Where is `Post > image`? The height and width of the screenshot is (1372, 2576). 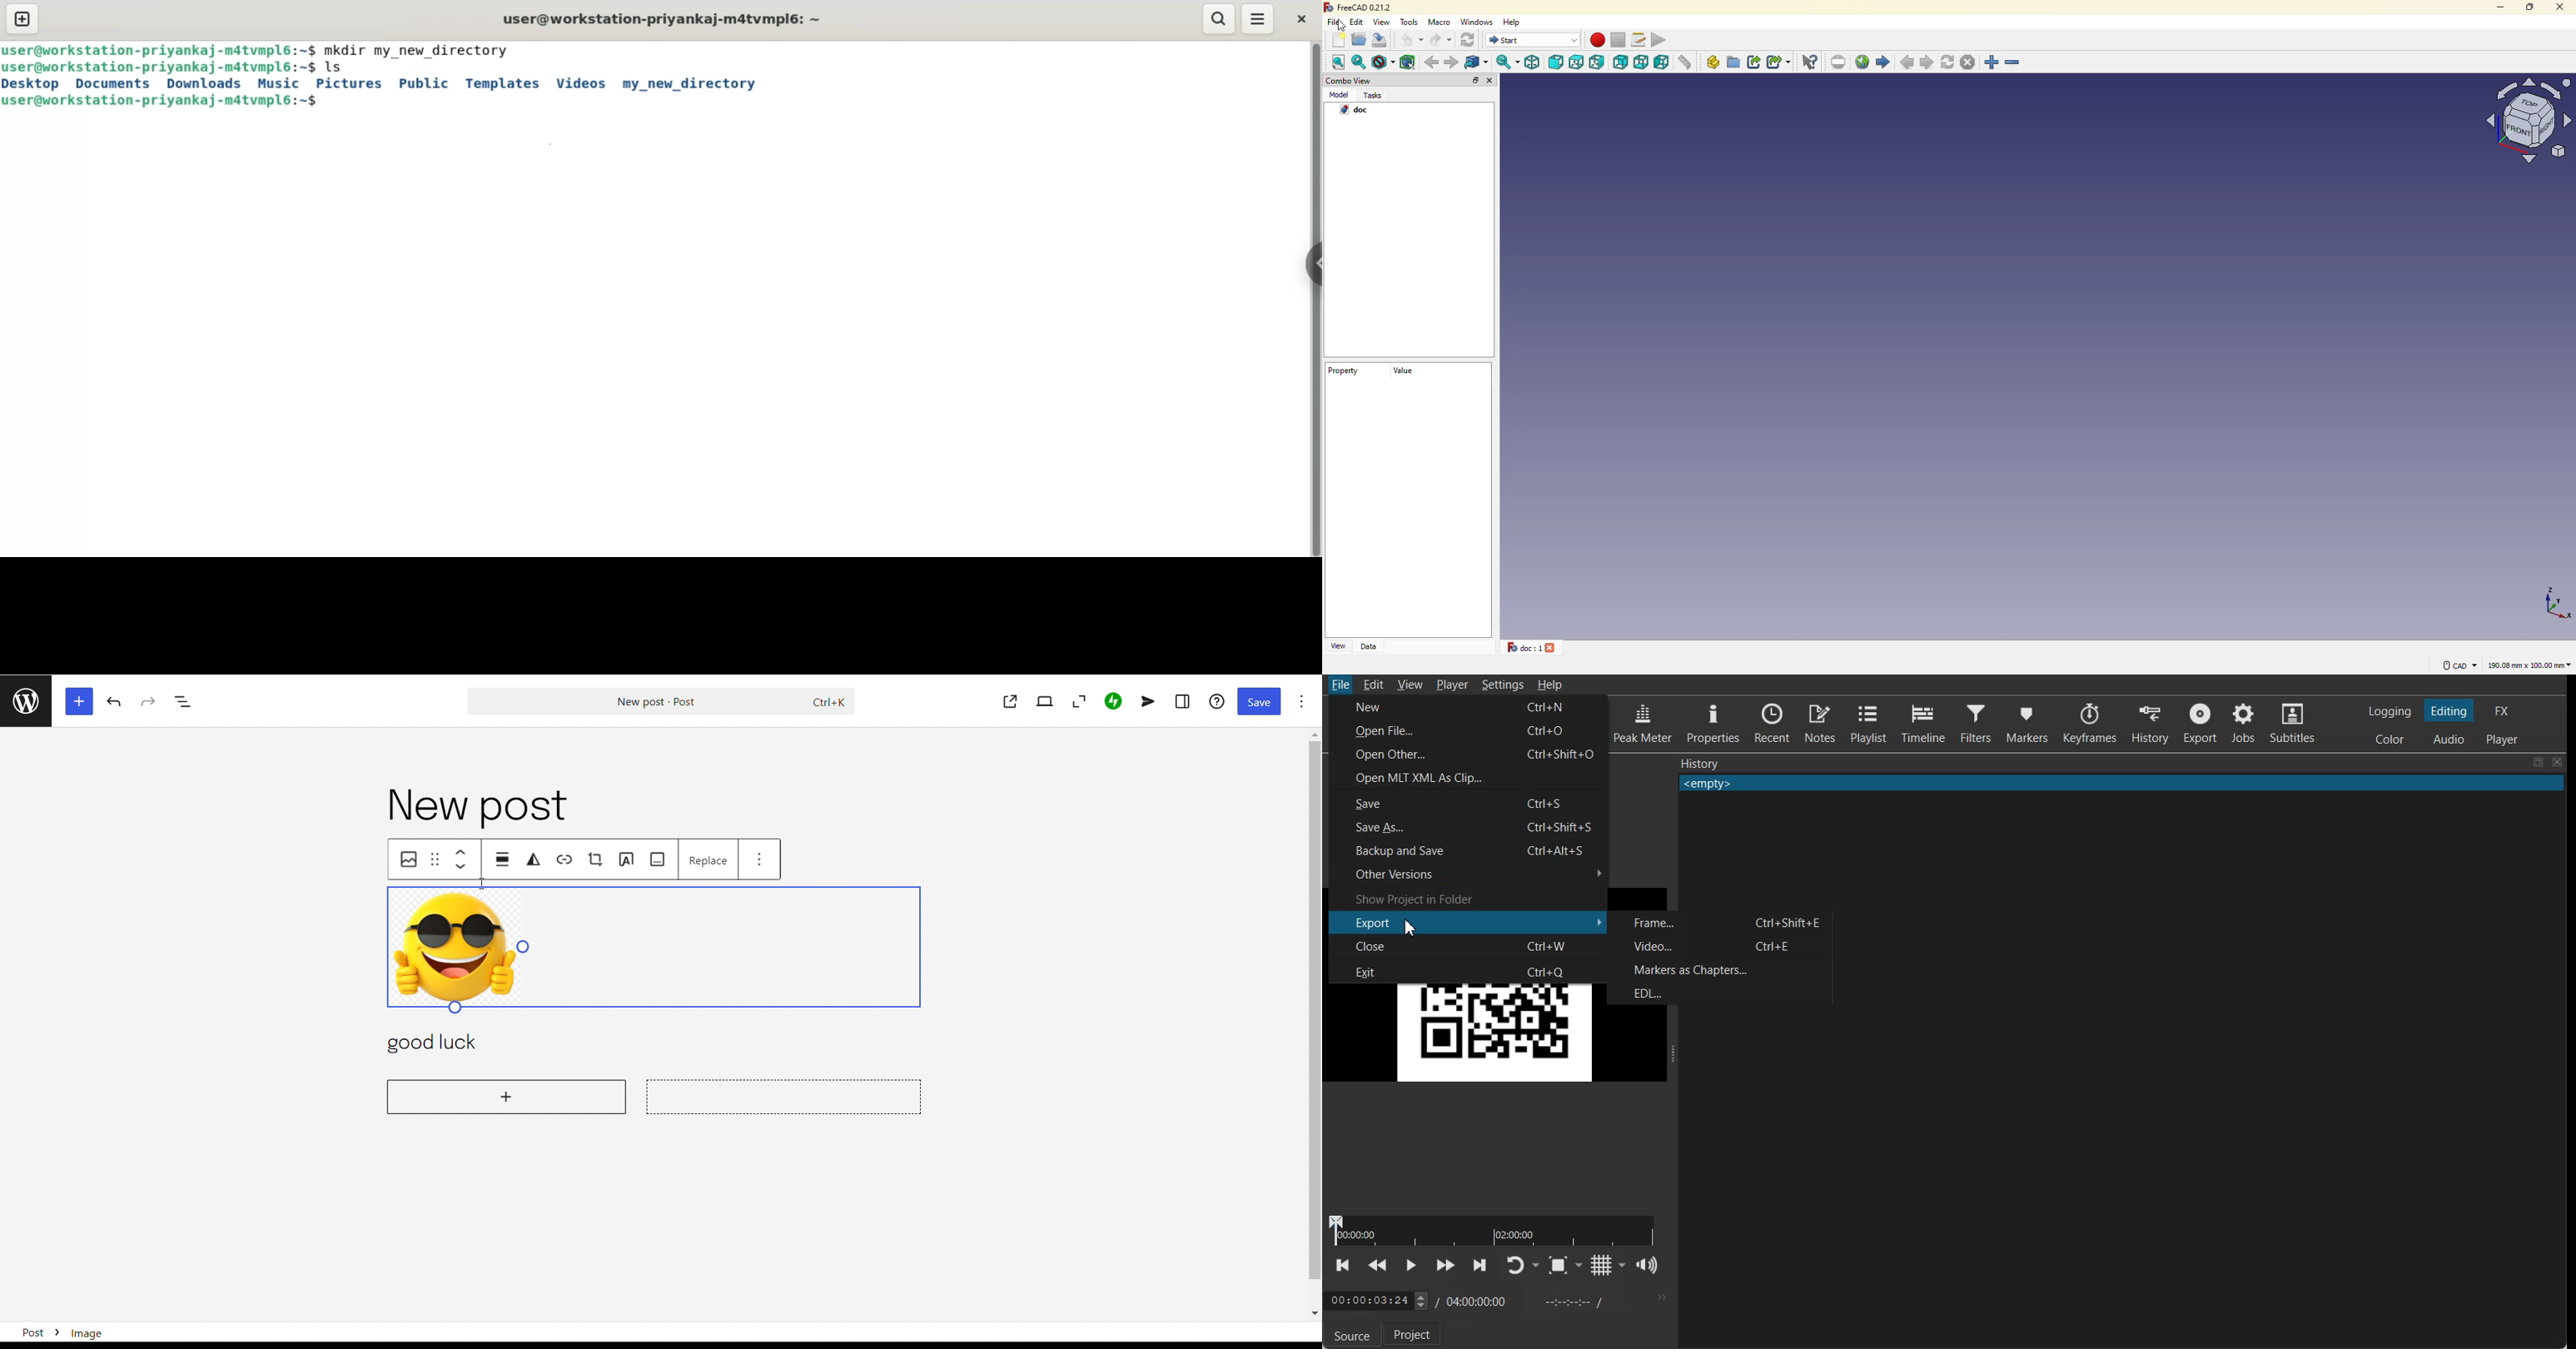
Post > image is located at coordinates (97, 1329).